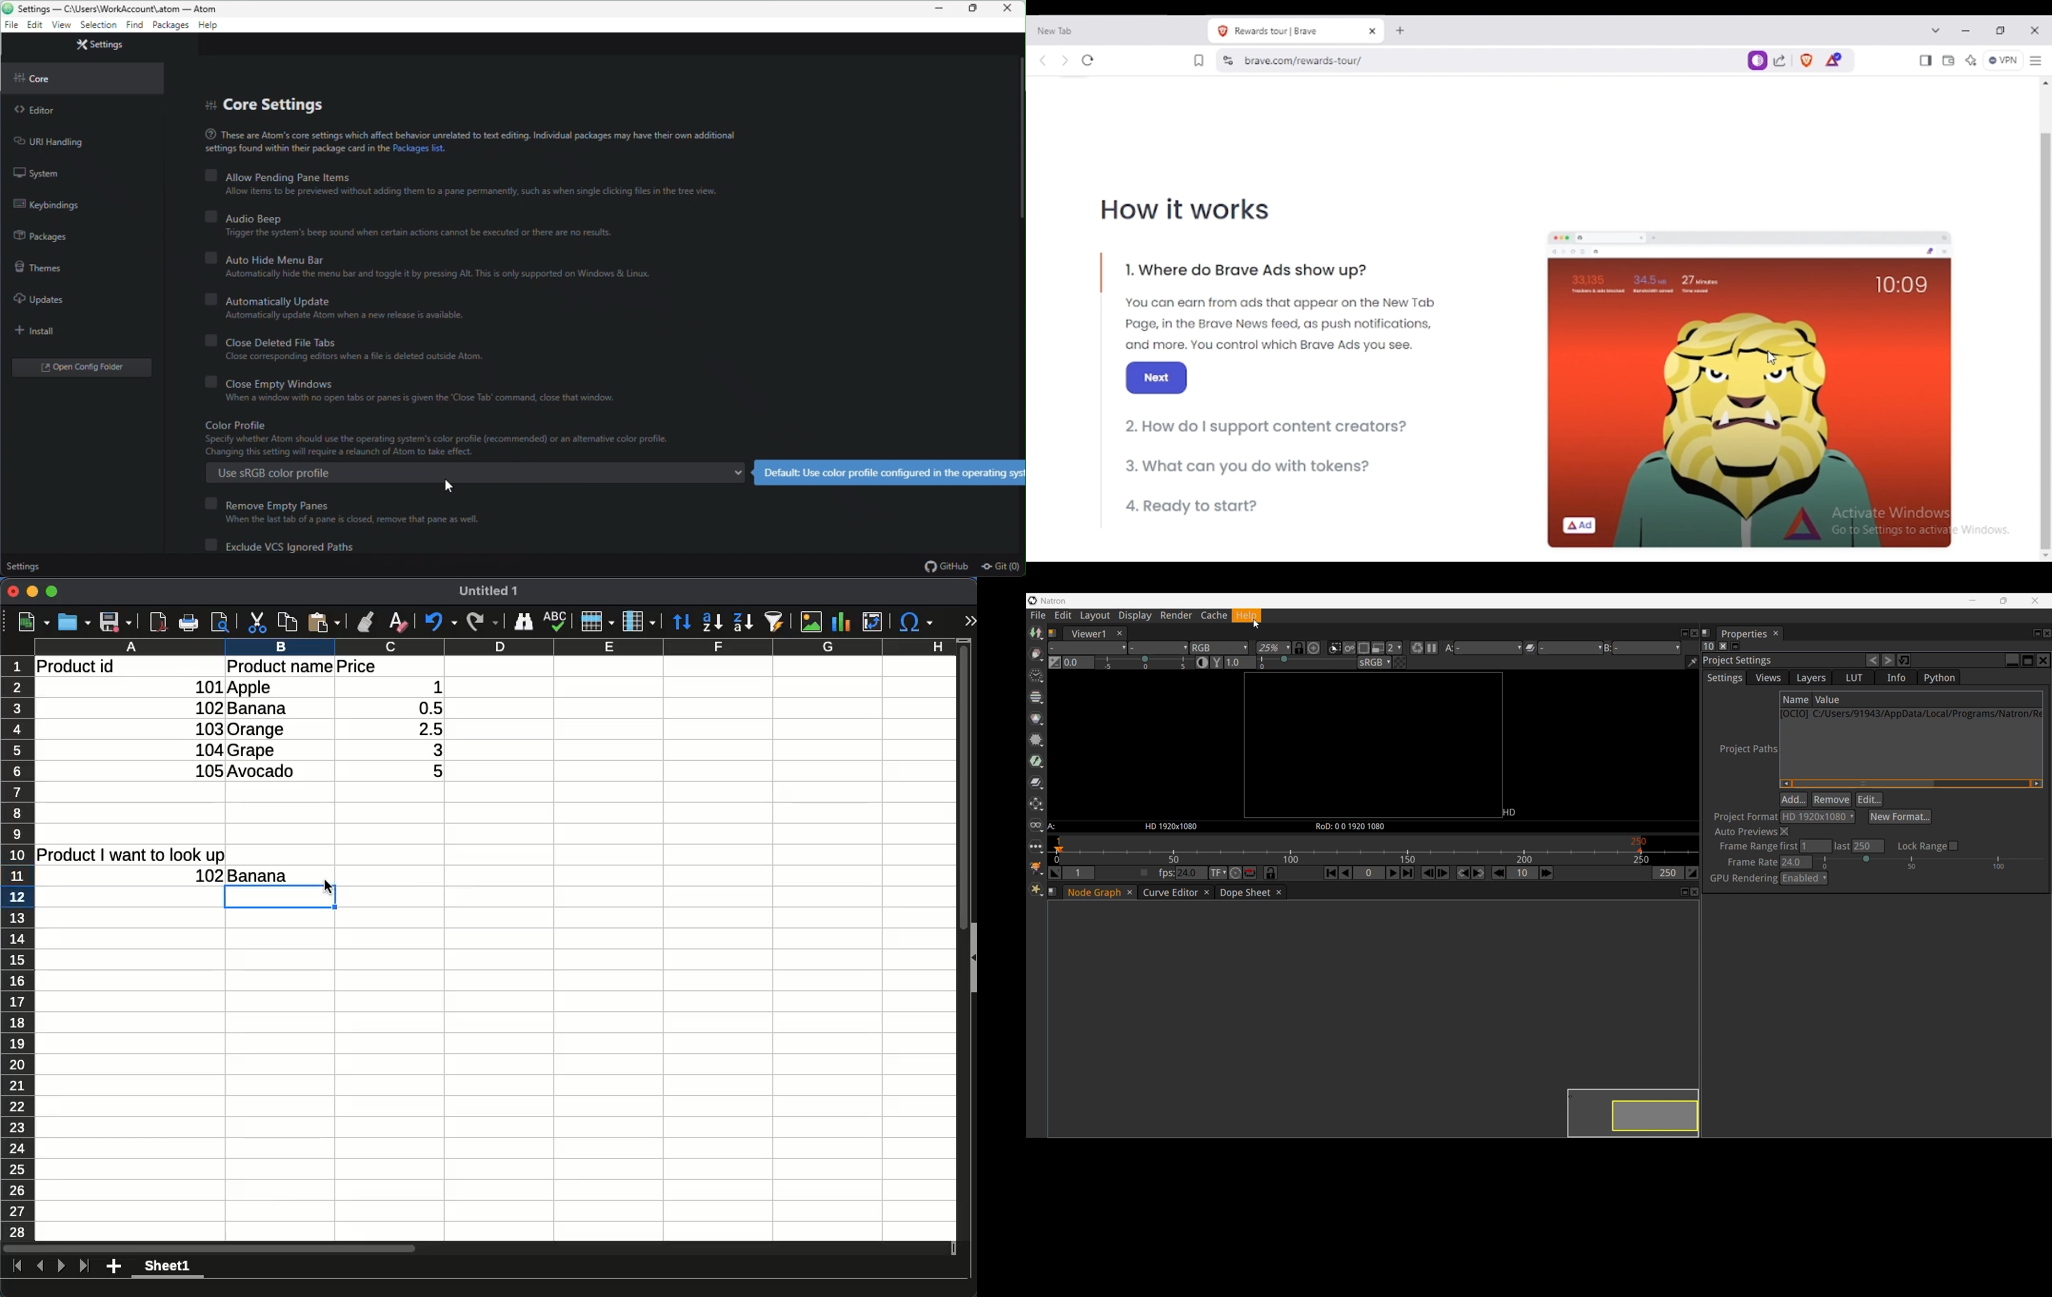 This screenshot has width=2072, height=1316. Describe the element at coordinates (423, 728) in the screenshot. I see `2.5` at that location.